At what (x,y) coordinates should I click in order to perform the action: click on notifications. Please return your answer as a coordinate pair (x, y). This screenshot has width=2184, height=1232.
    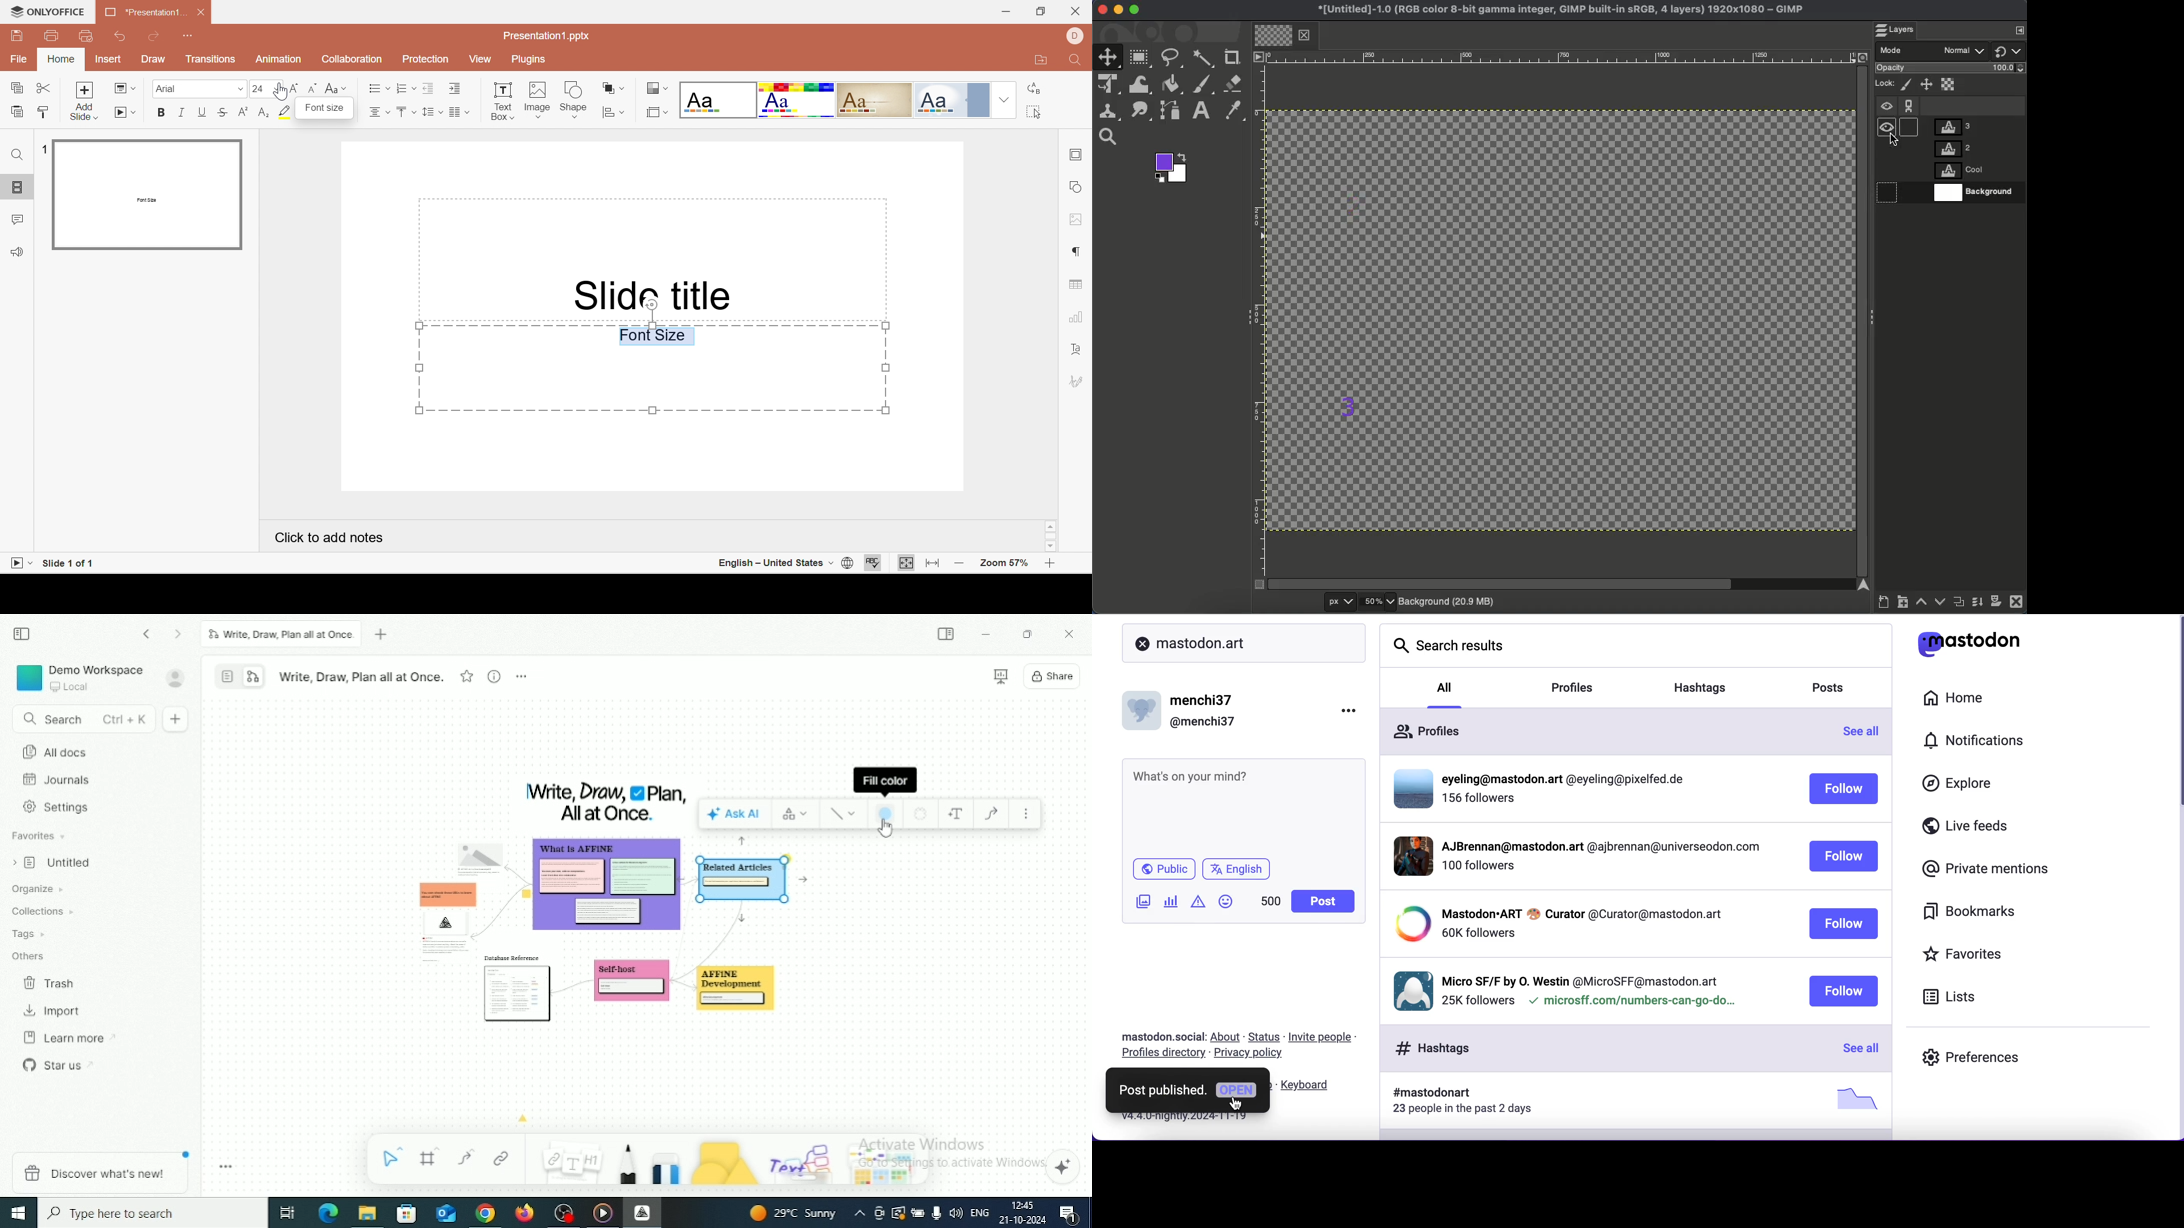
    Looking at the image, I should click on (1993, 743).